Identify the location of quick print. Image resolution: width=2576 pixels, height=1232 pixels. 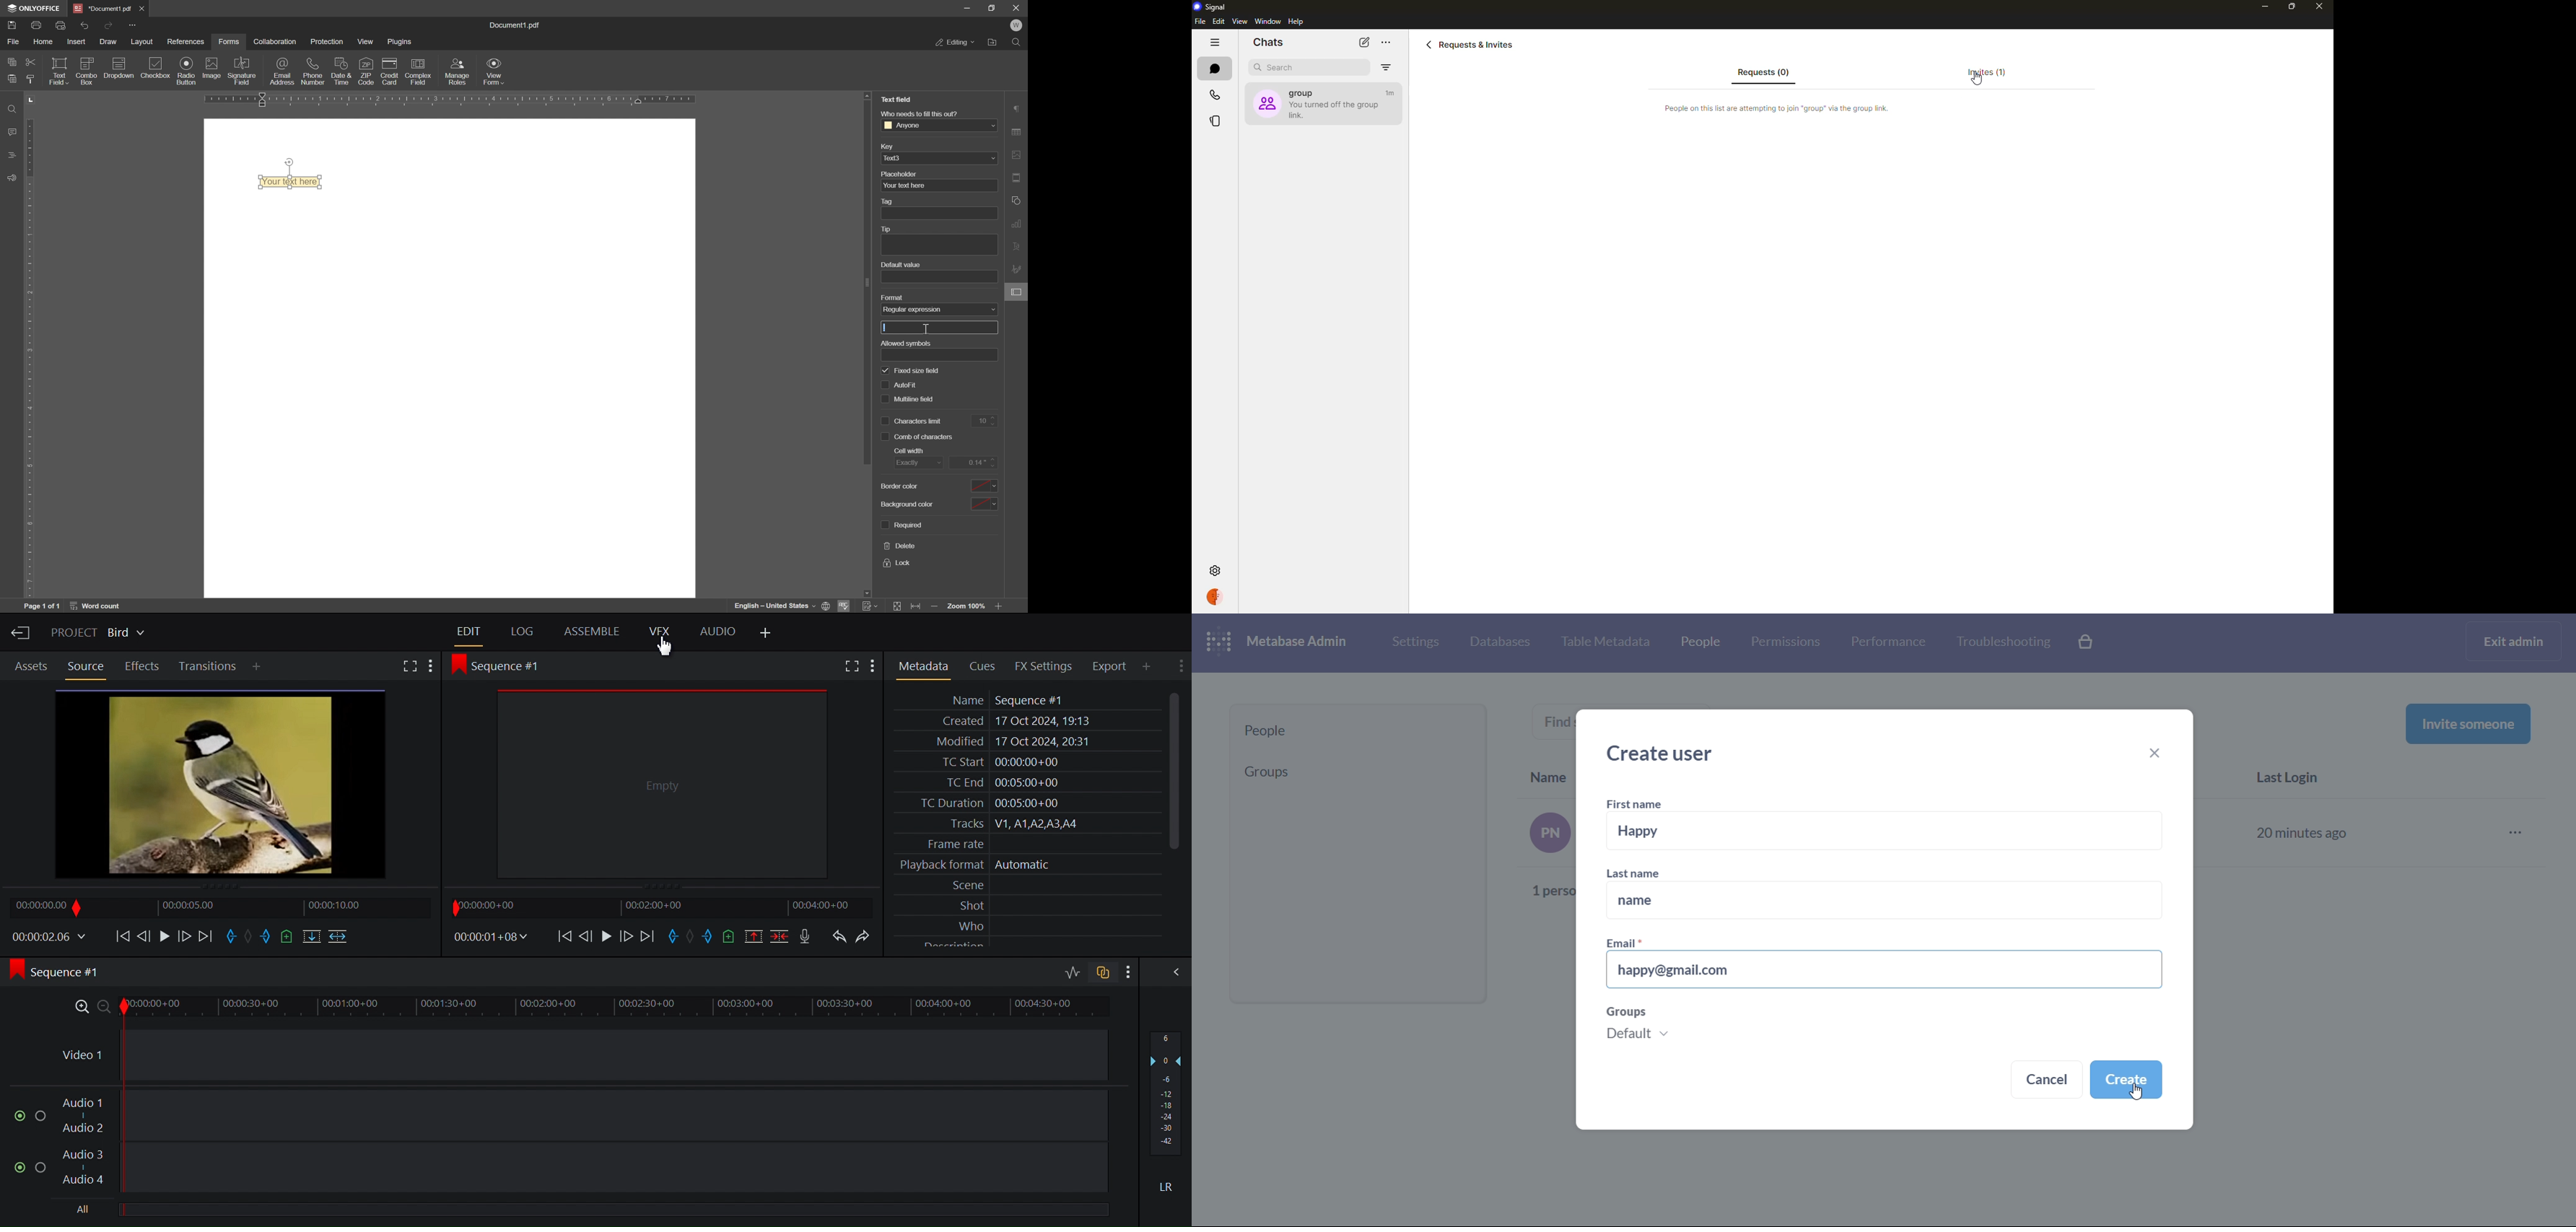
(64, 25).